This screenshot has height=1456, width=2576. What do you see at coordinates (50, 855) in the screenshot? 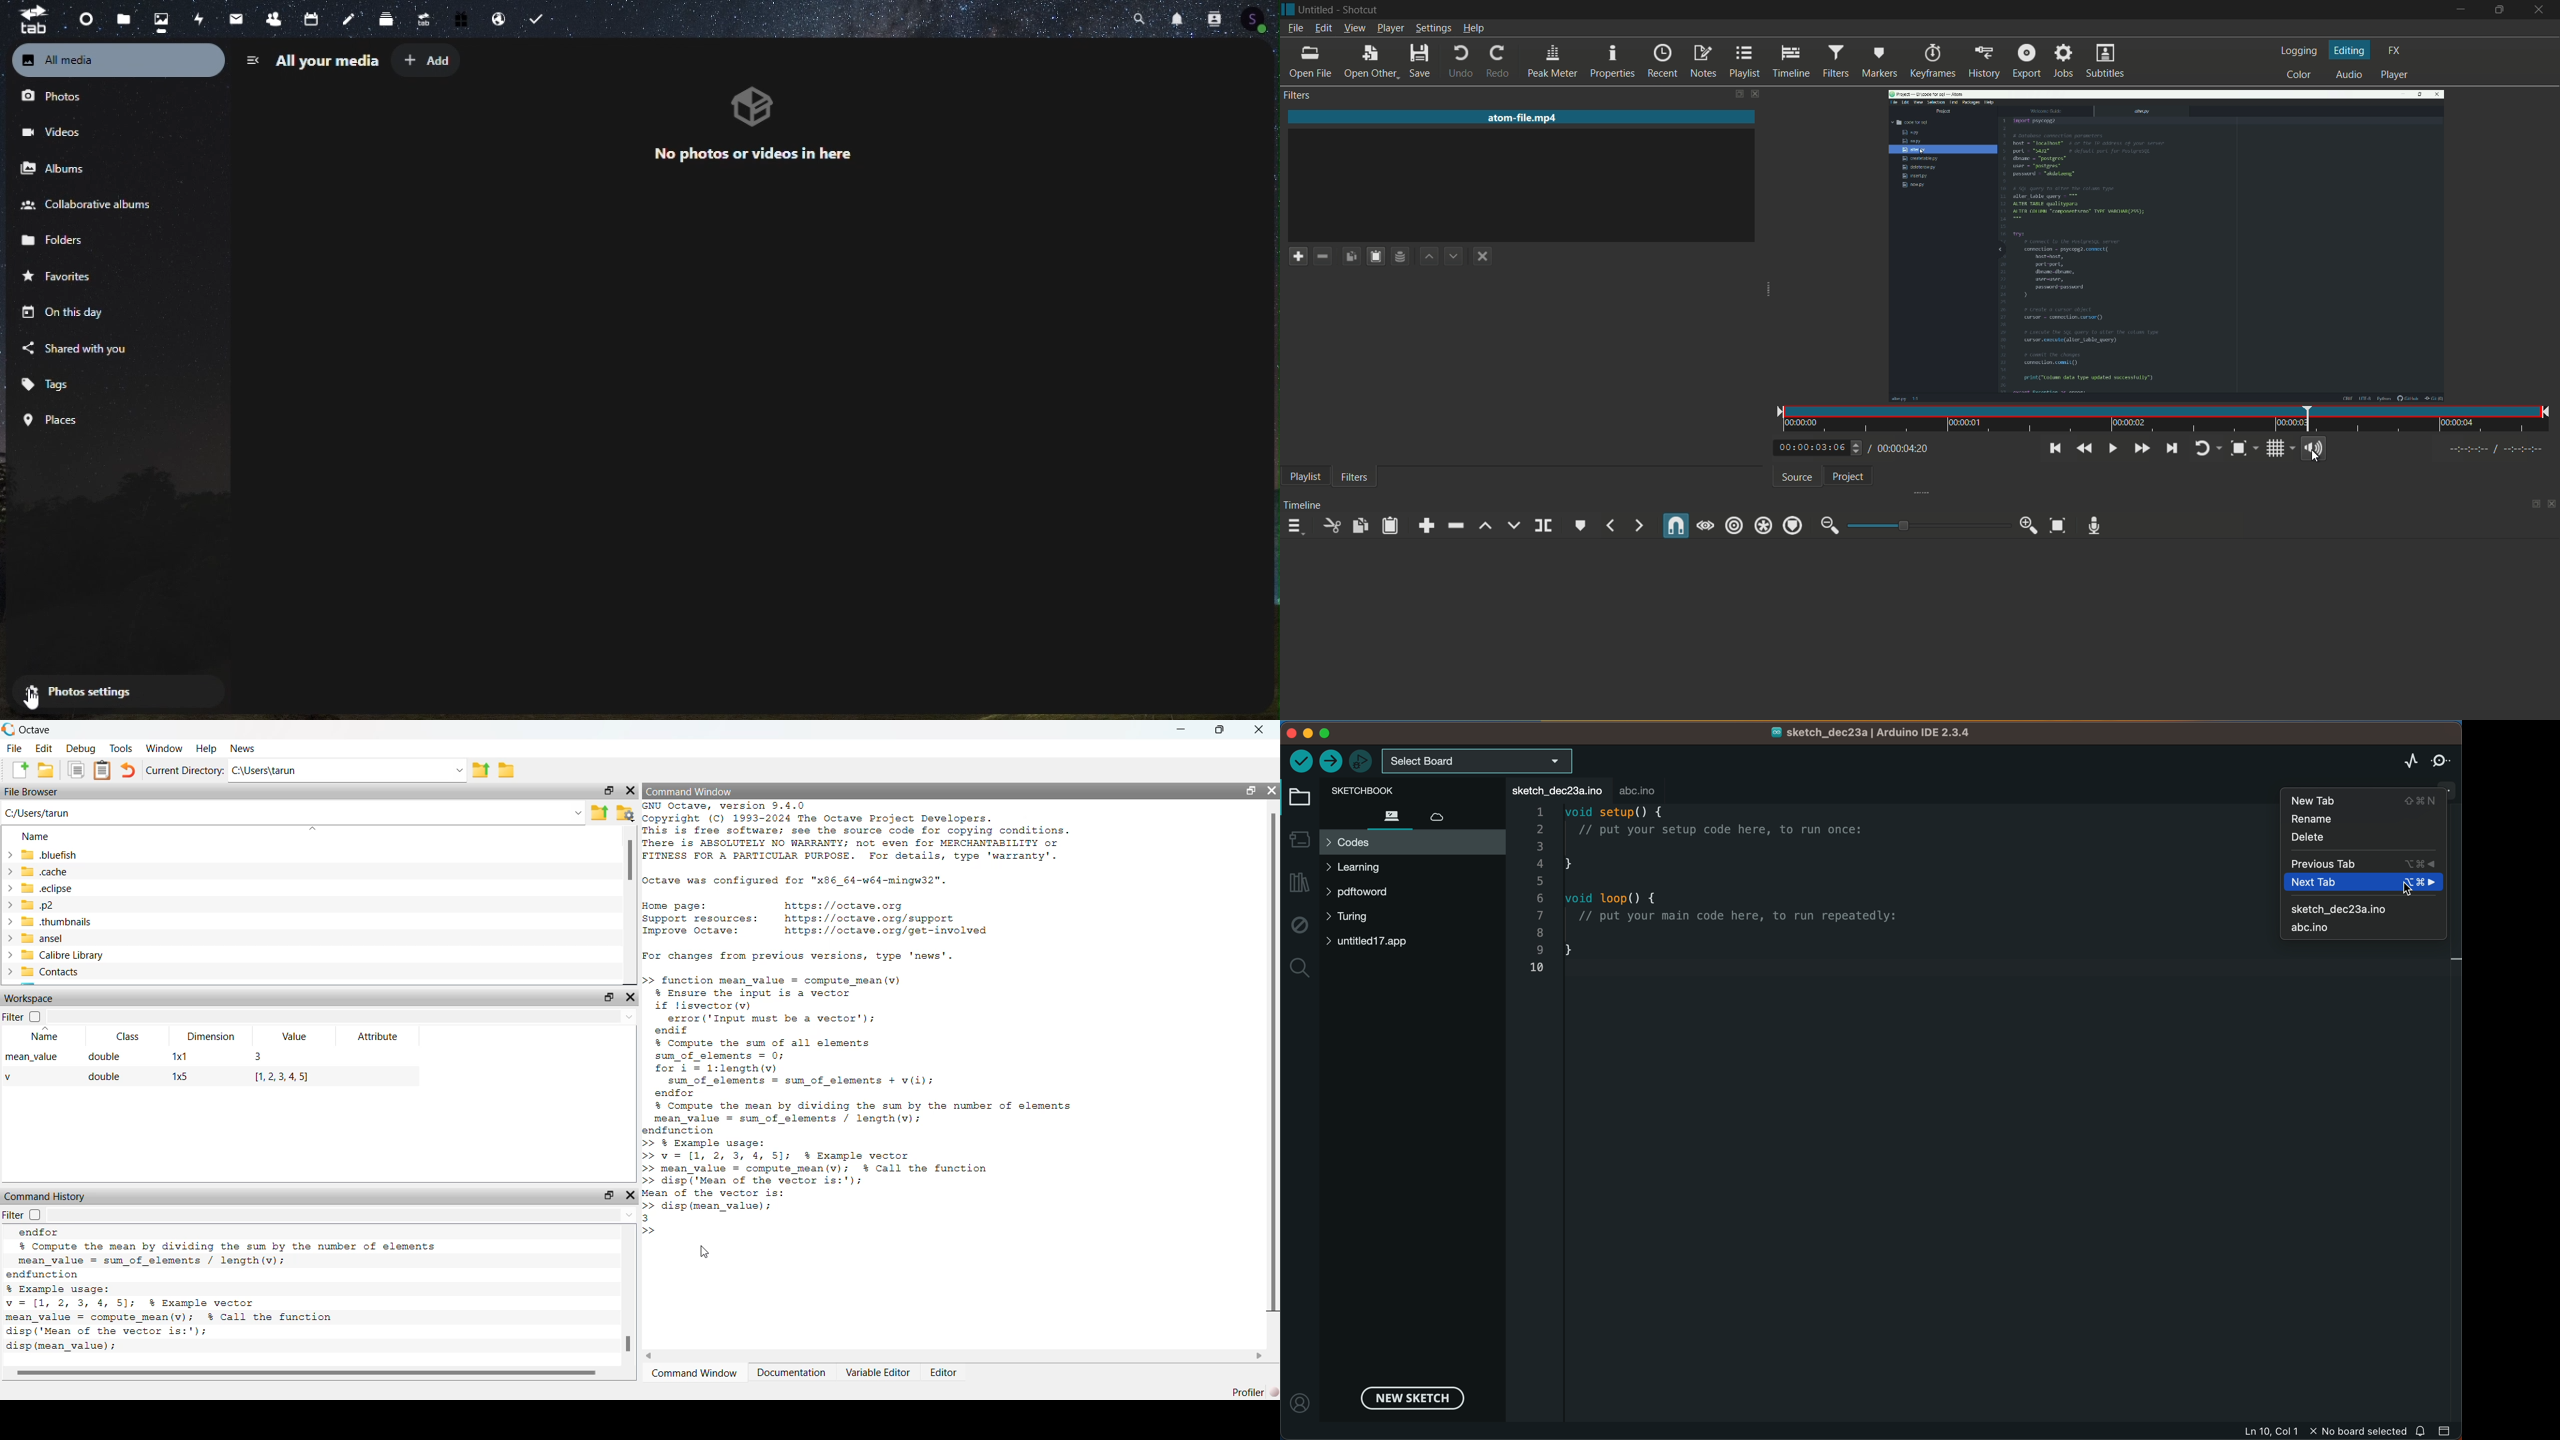
I see `.bluefish` at bounding box center [50, 855].